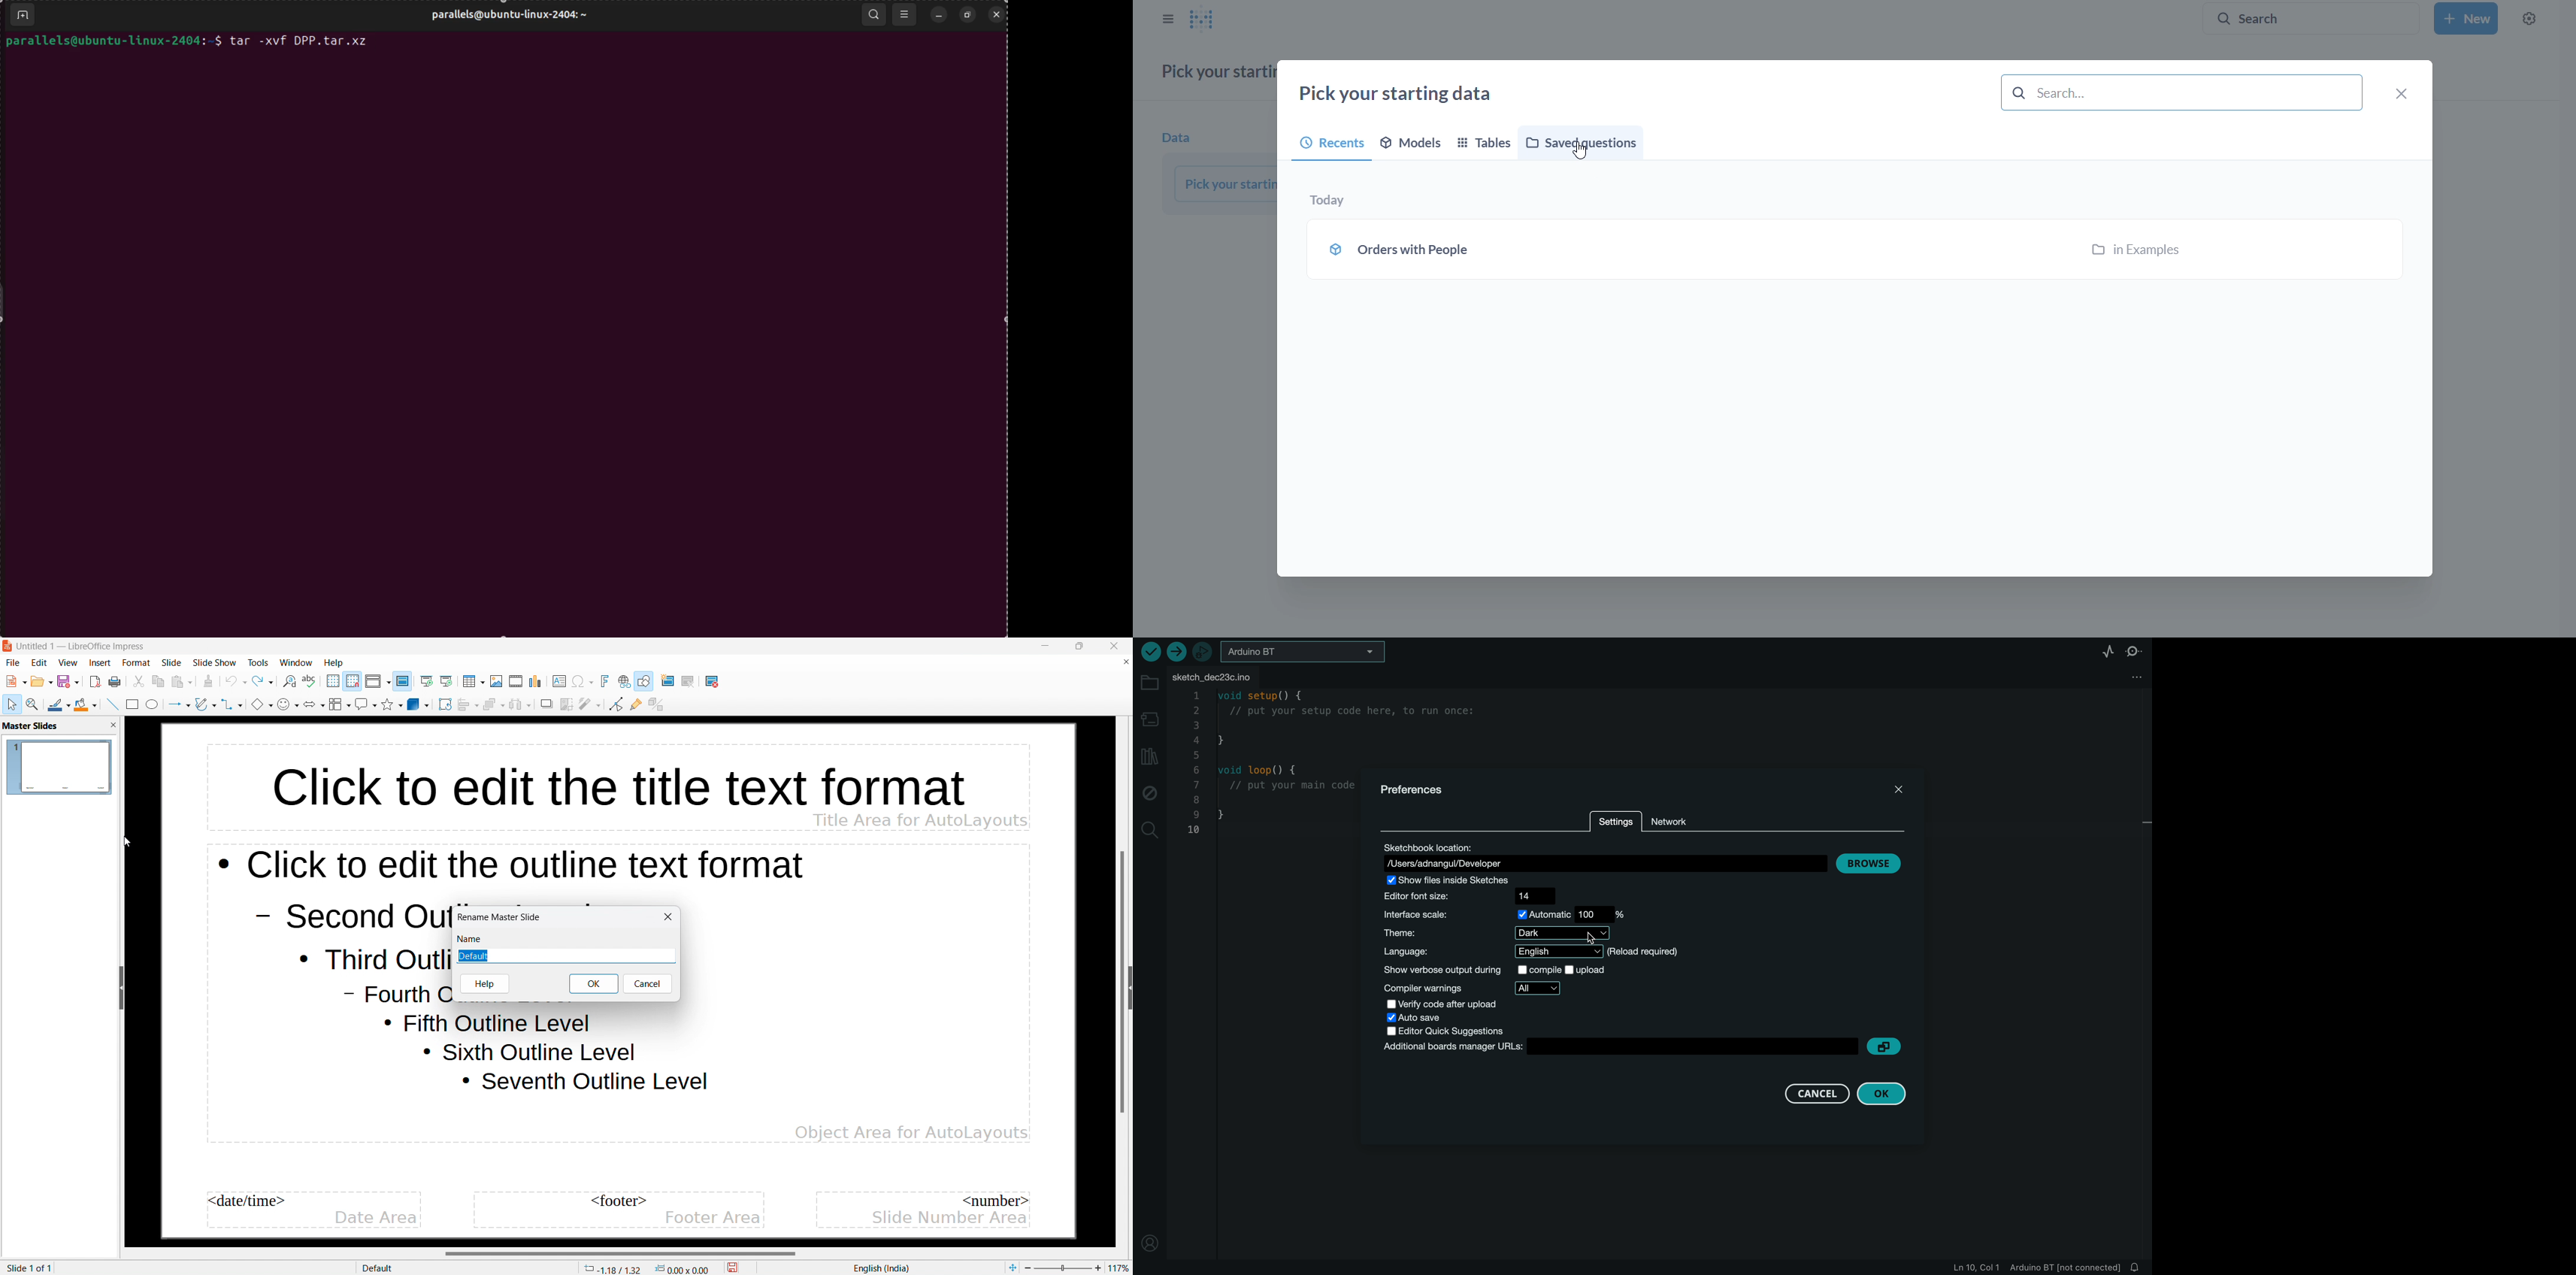  I want to click on minimize, so click(938, 16).